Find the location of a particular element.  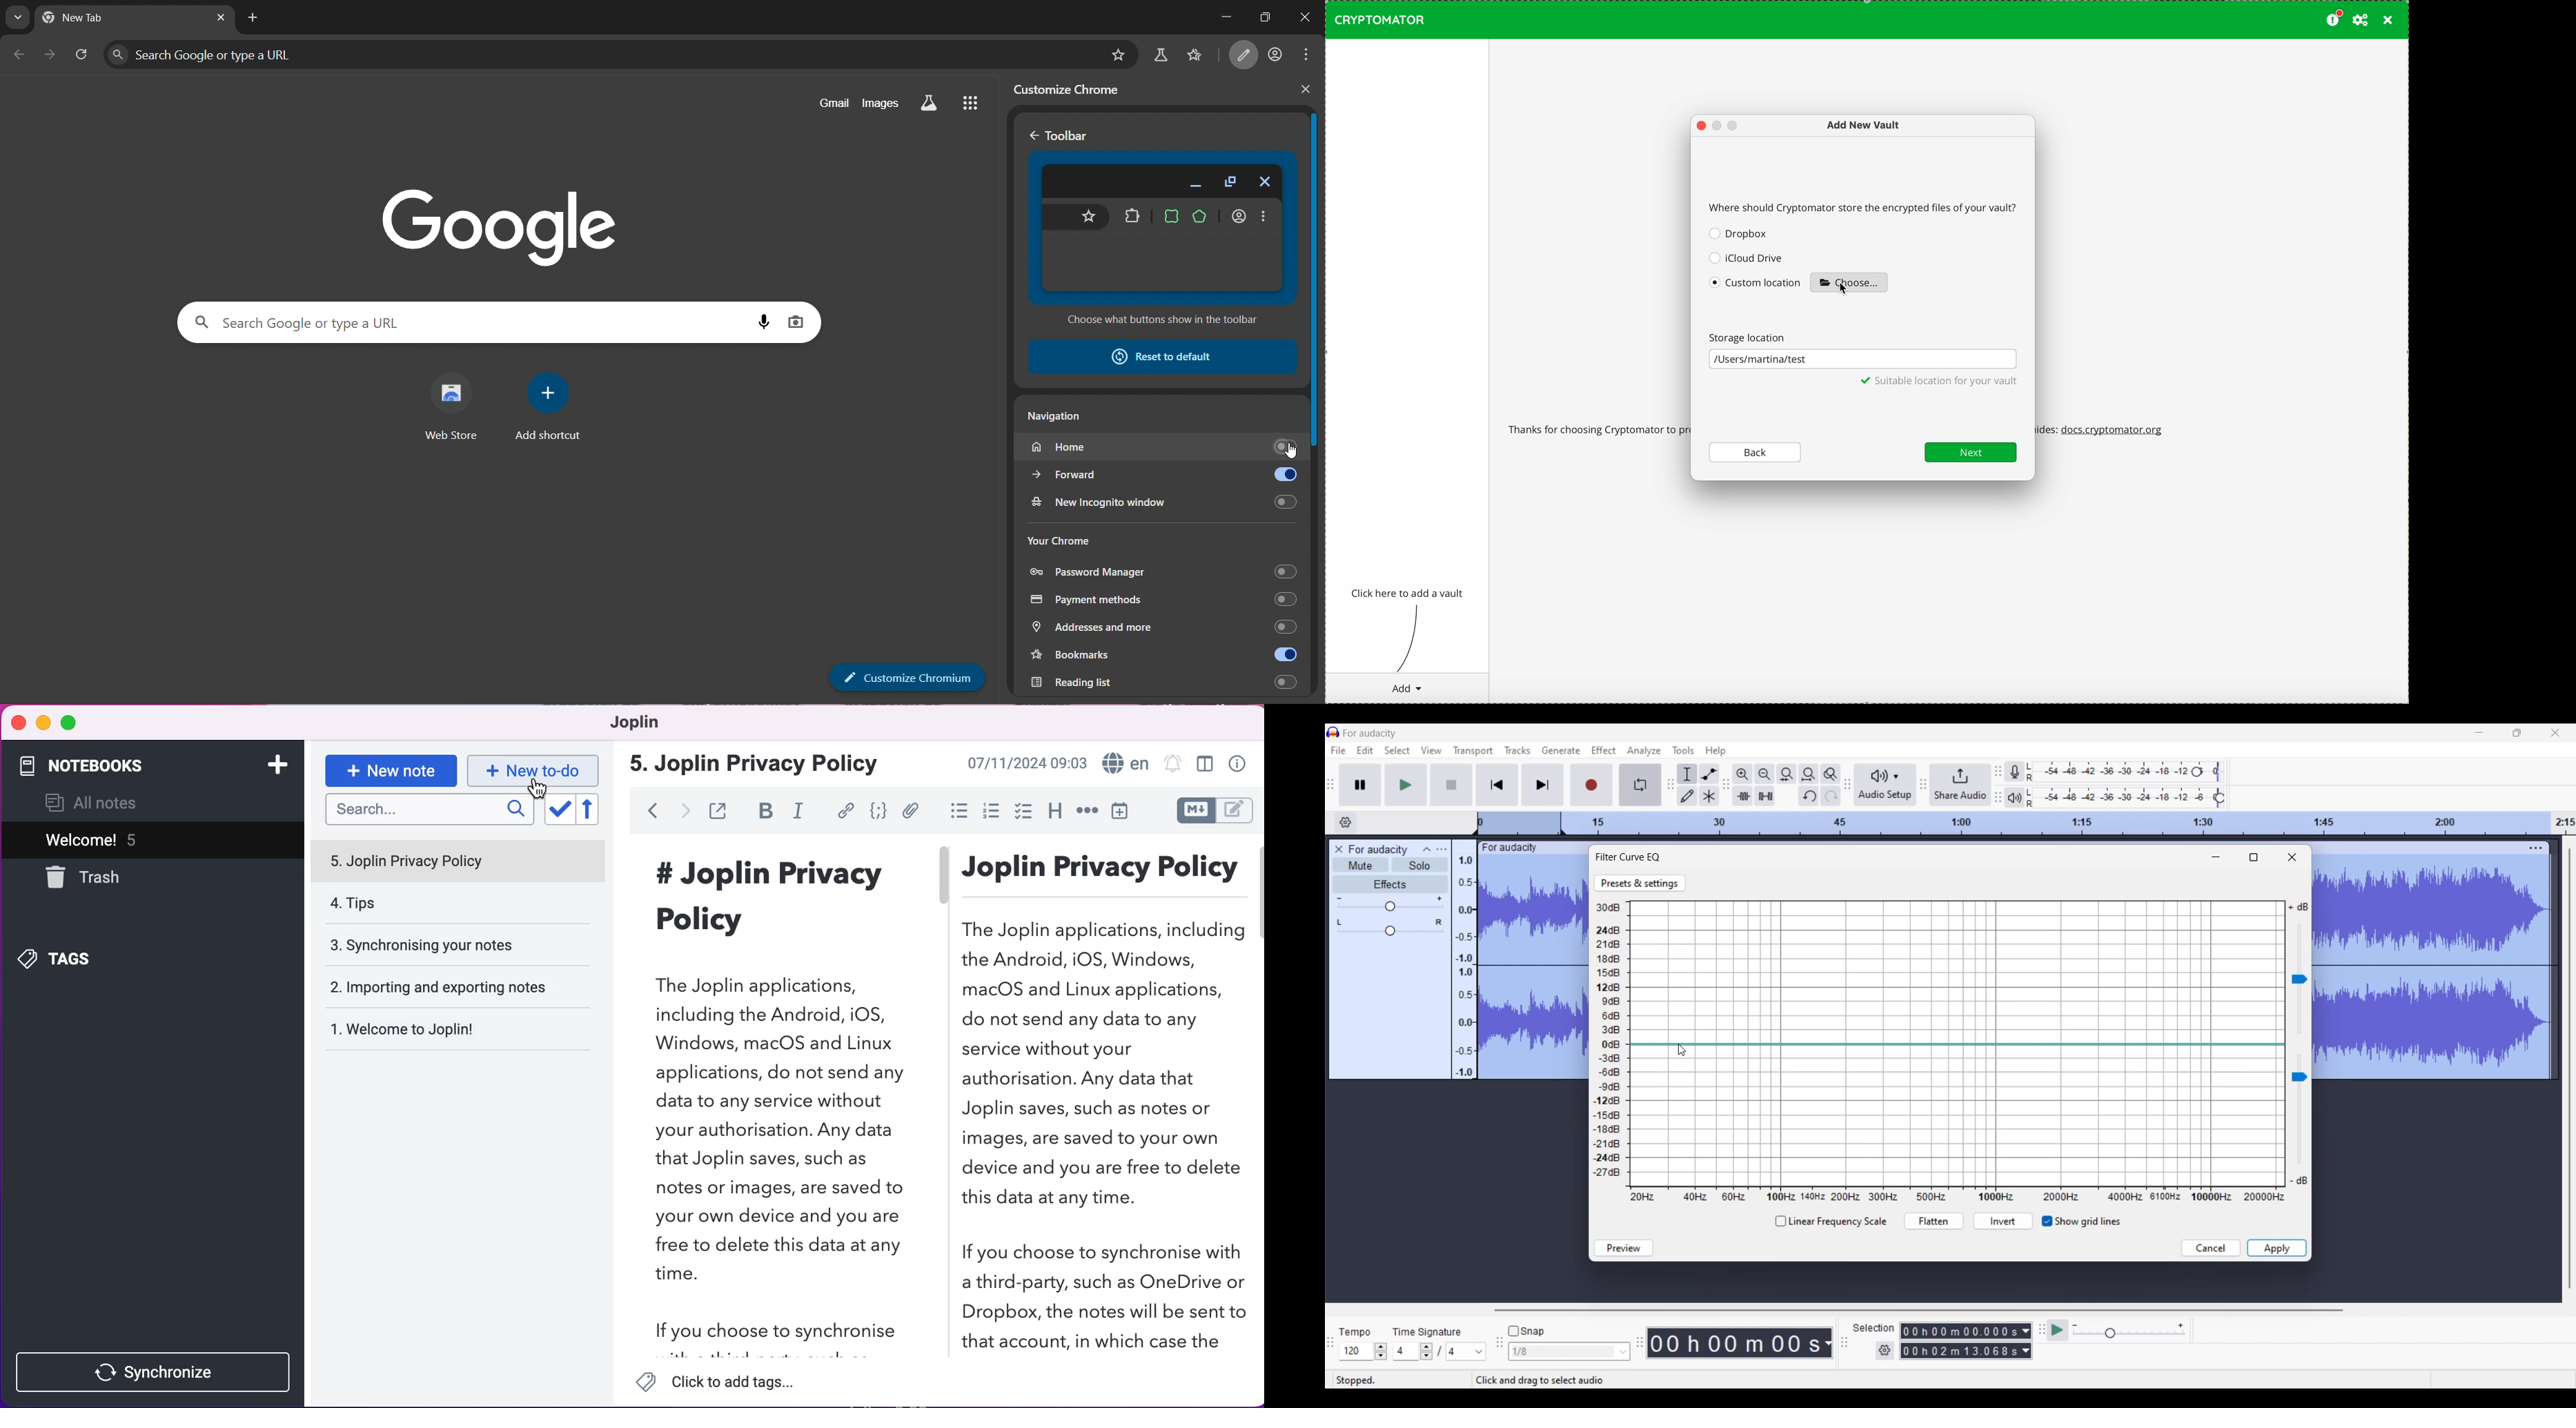

search is located at coordinates (428, 811).